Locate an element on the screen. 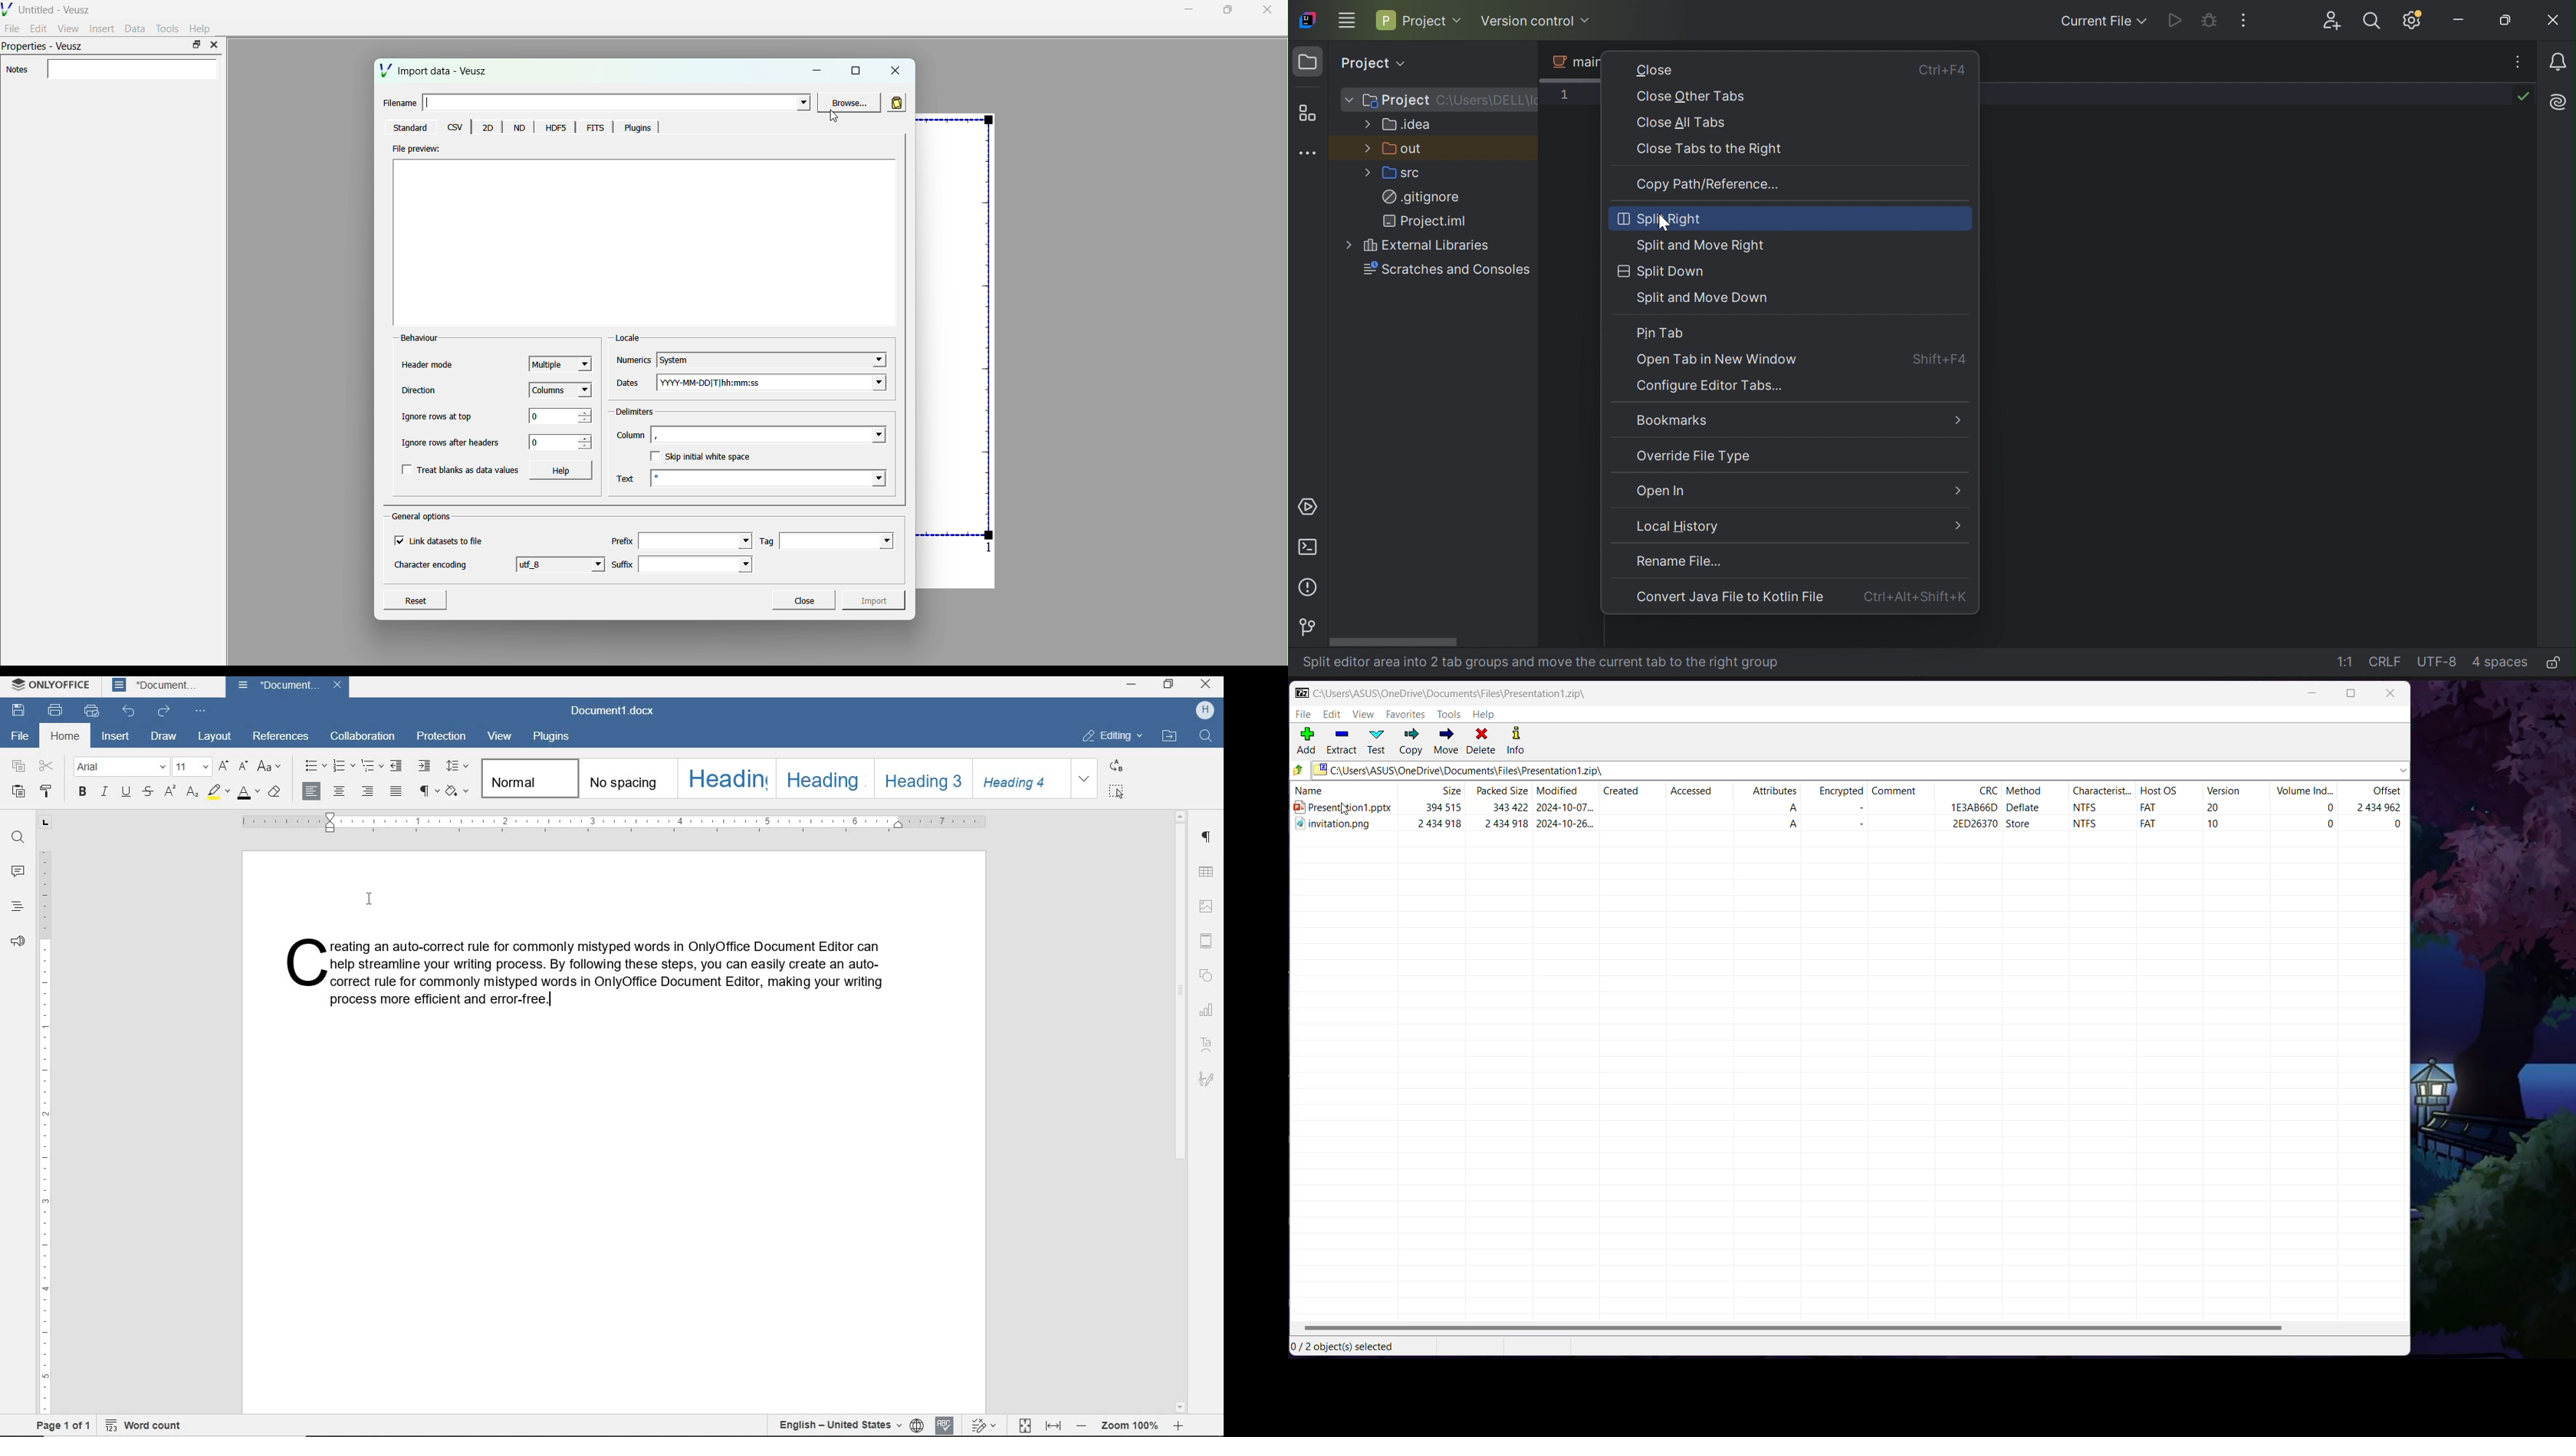  Modified is located at coordinates (1559, 792).